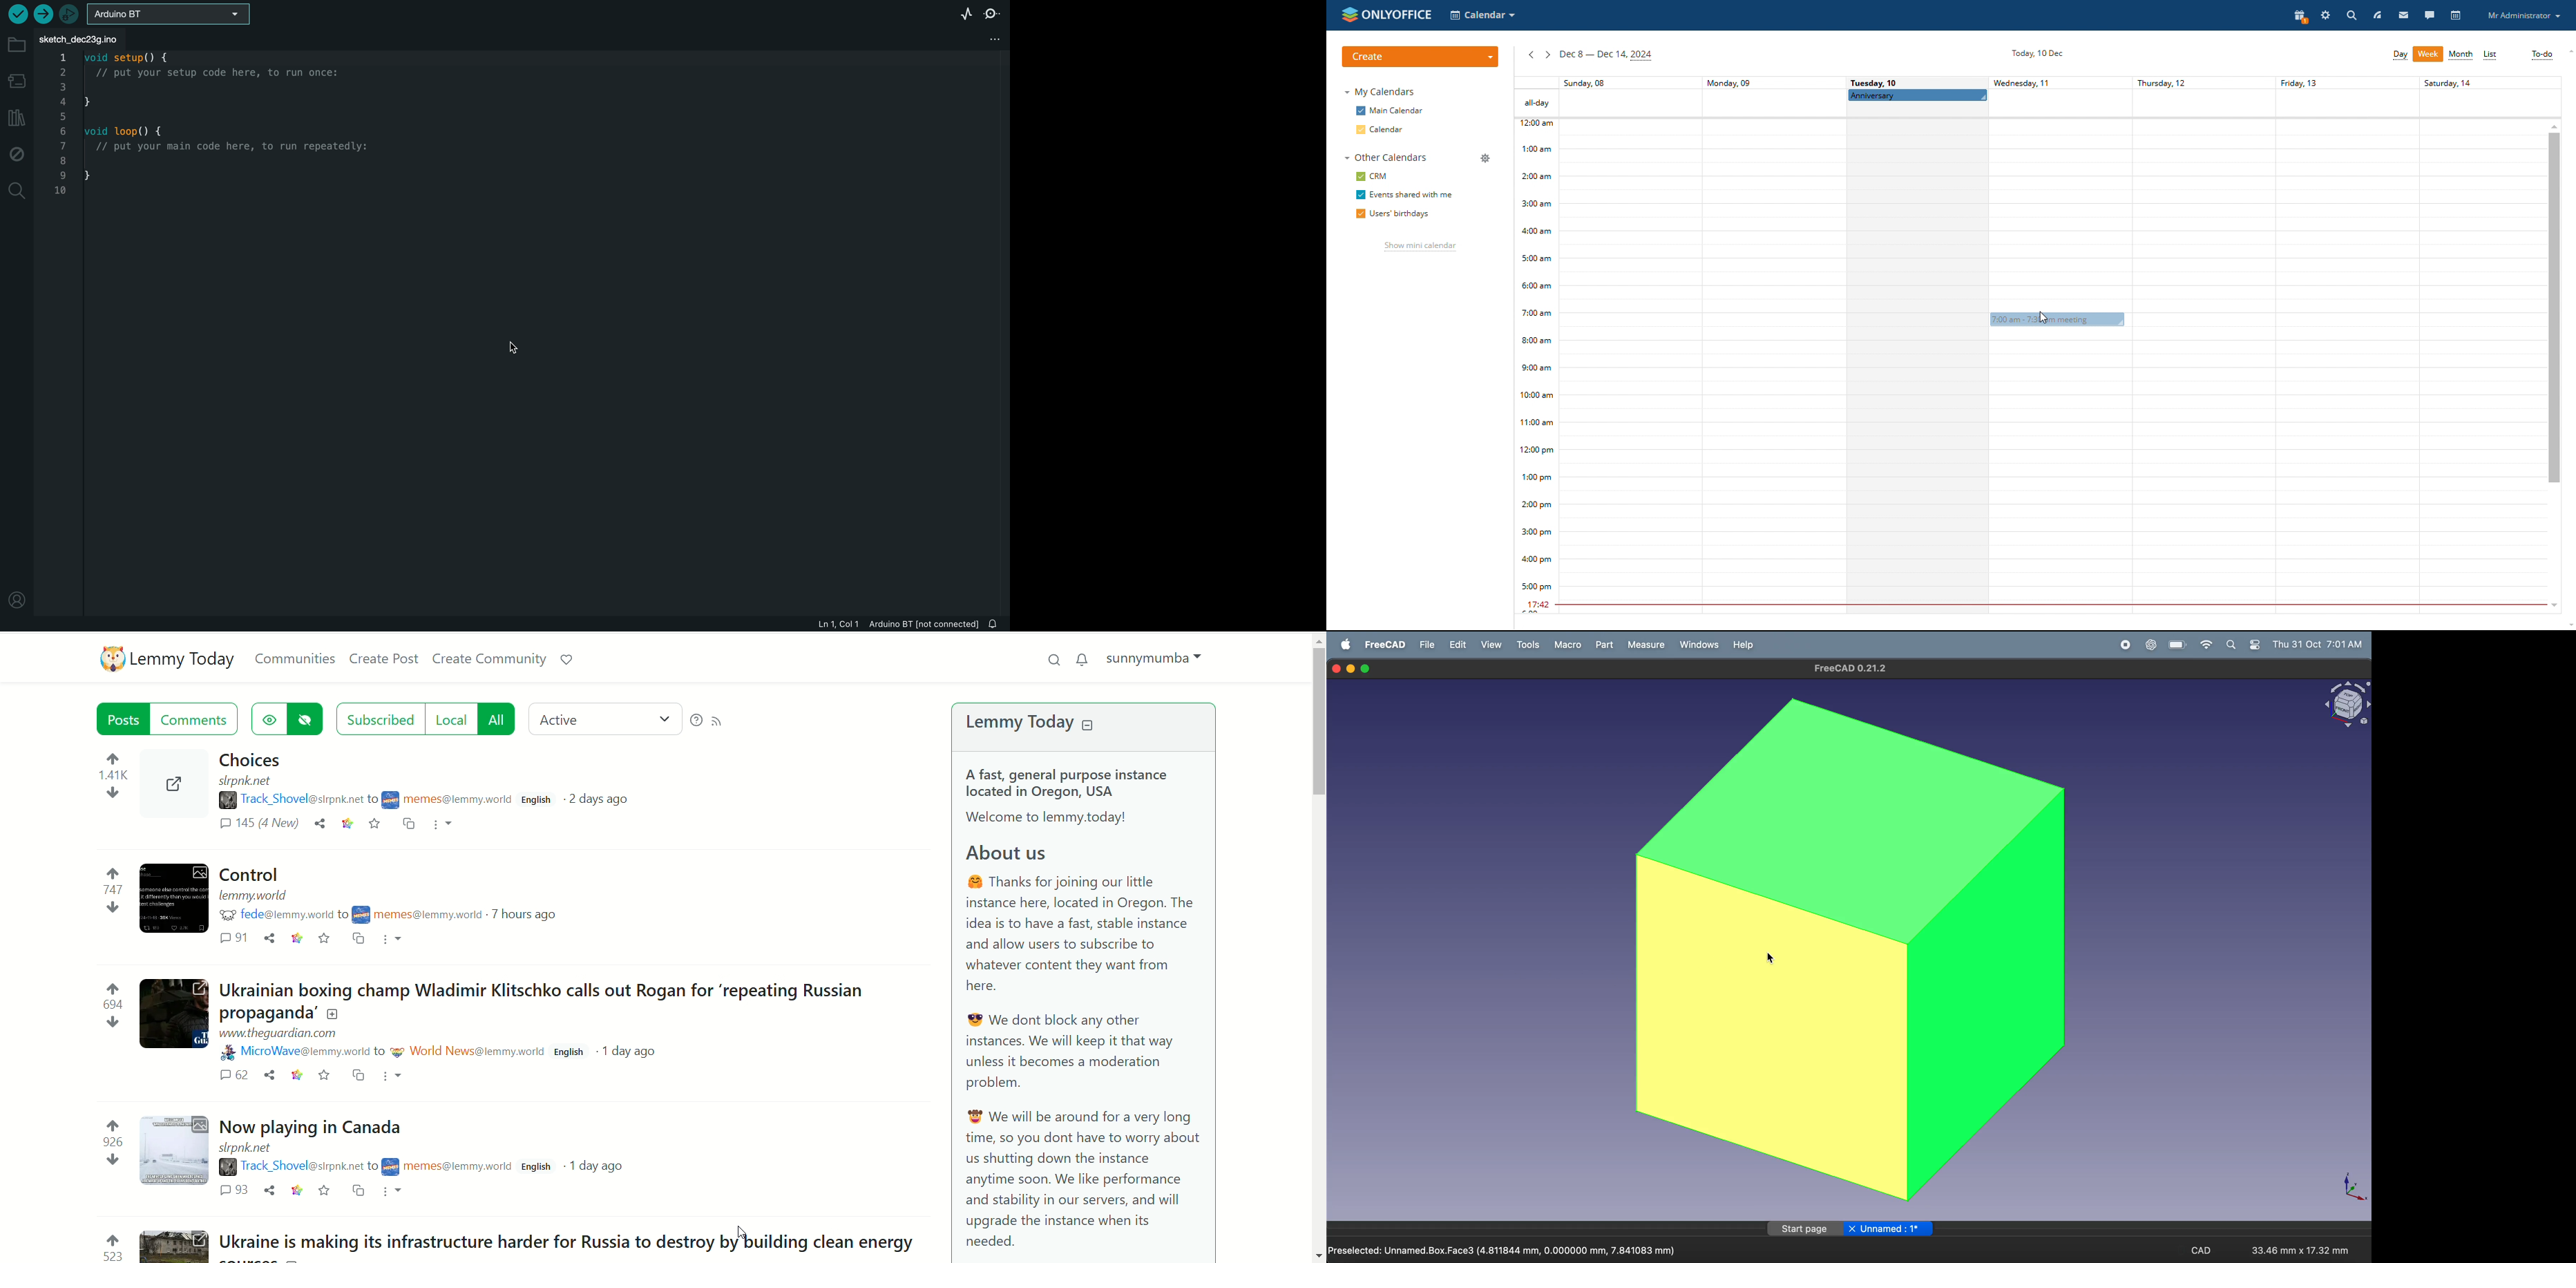 Image resolution: width=2576 pixels, height=1288 pixels. What do you see at coordinates (1352, 669) in the screenshot?
I see `minimize` at bounding box center [1352, 669].